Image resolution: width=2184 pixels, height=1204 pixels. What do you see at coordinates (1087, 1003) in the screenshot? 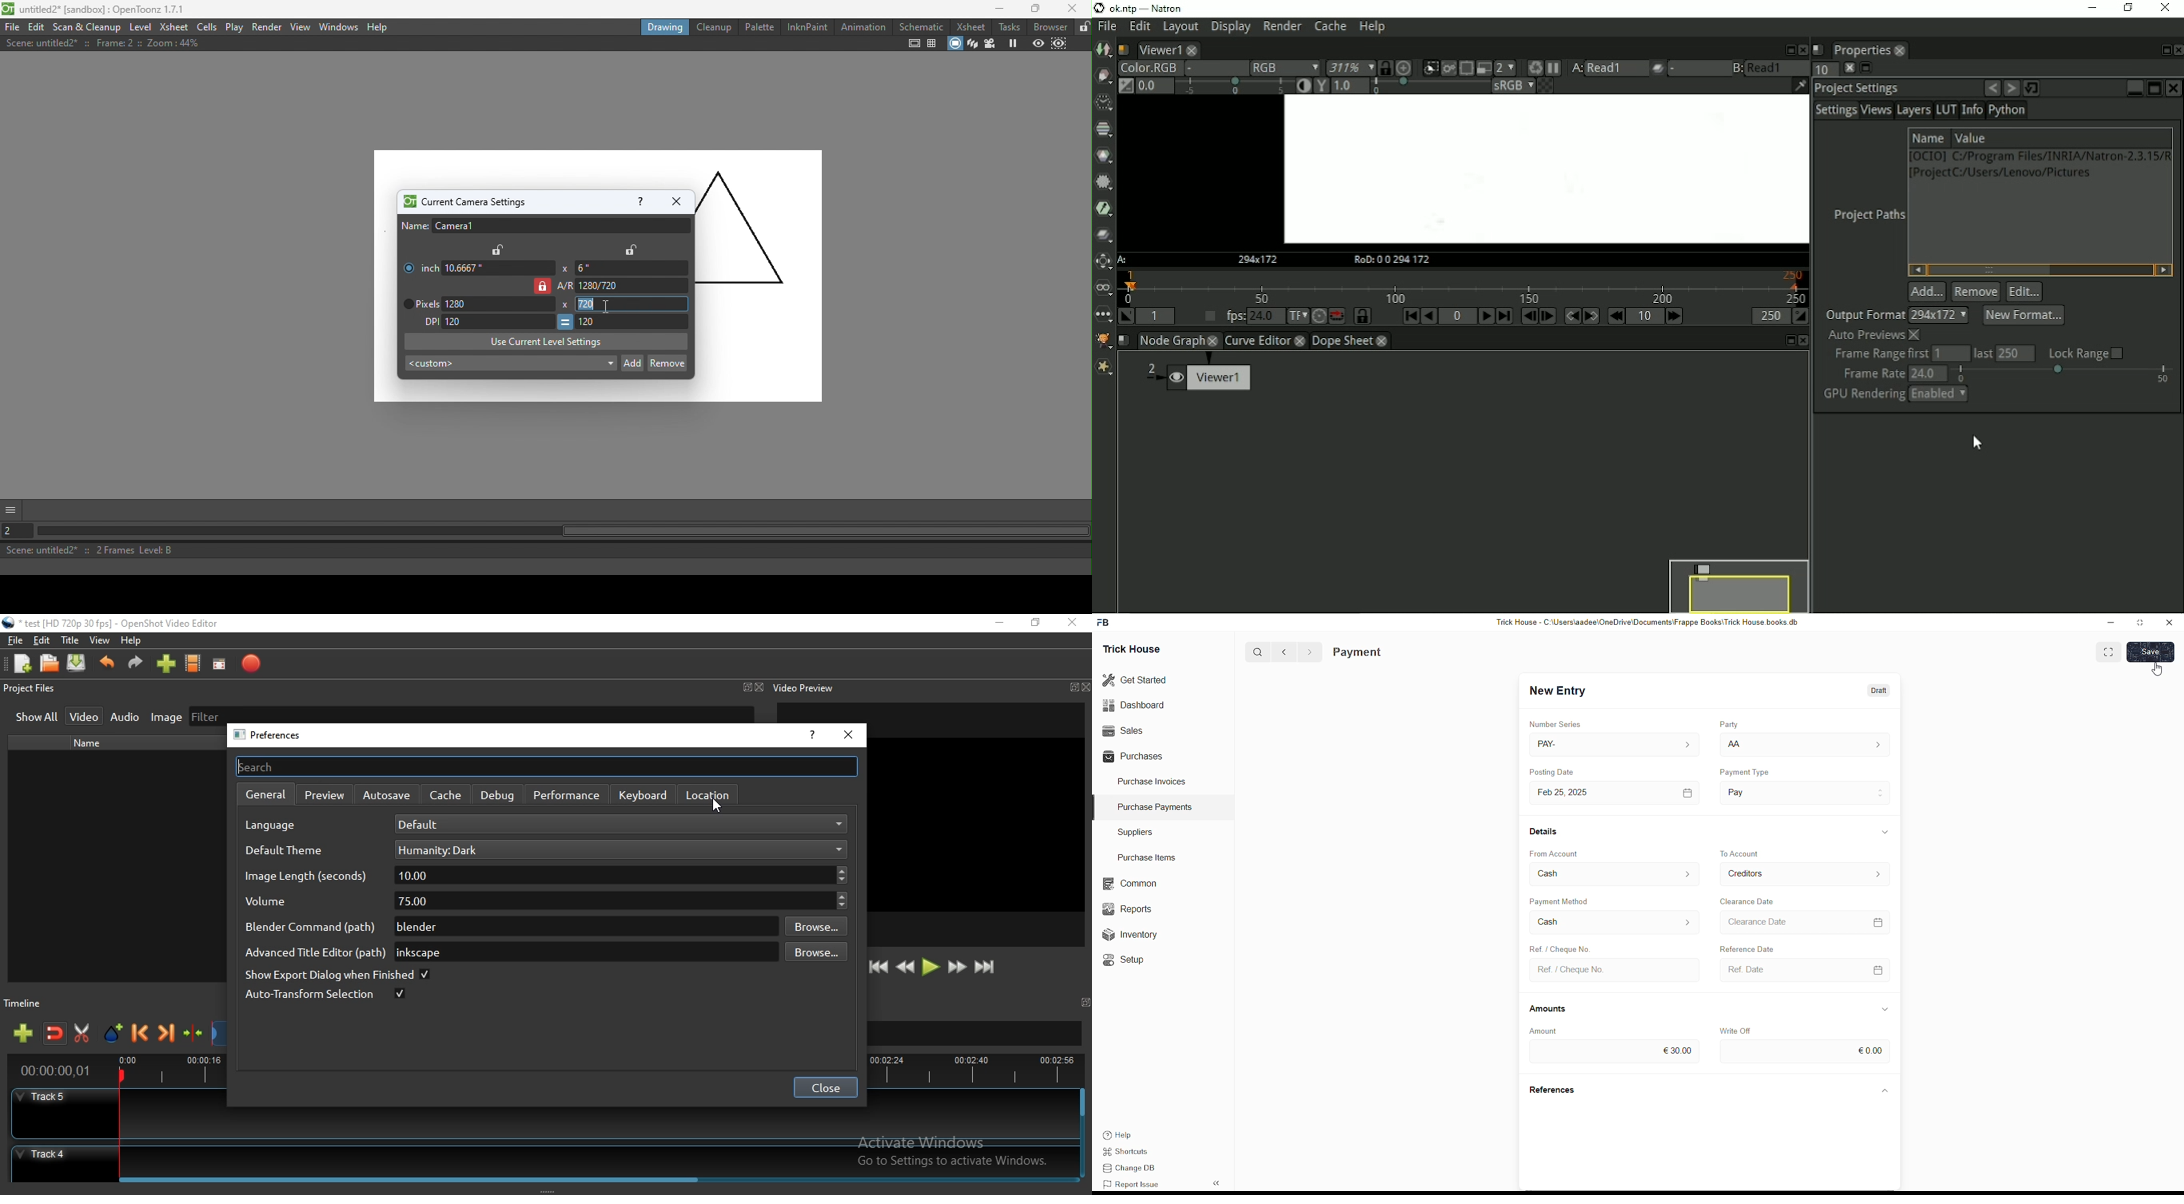
I see `window` at bounding box center [1087, 1003].